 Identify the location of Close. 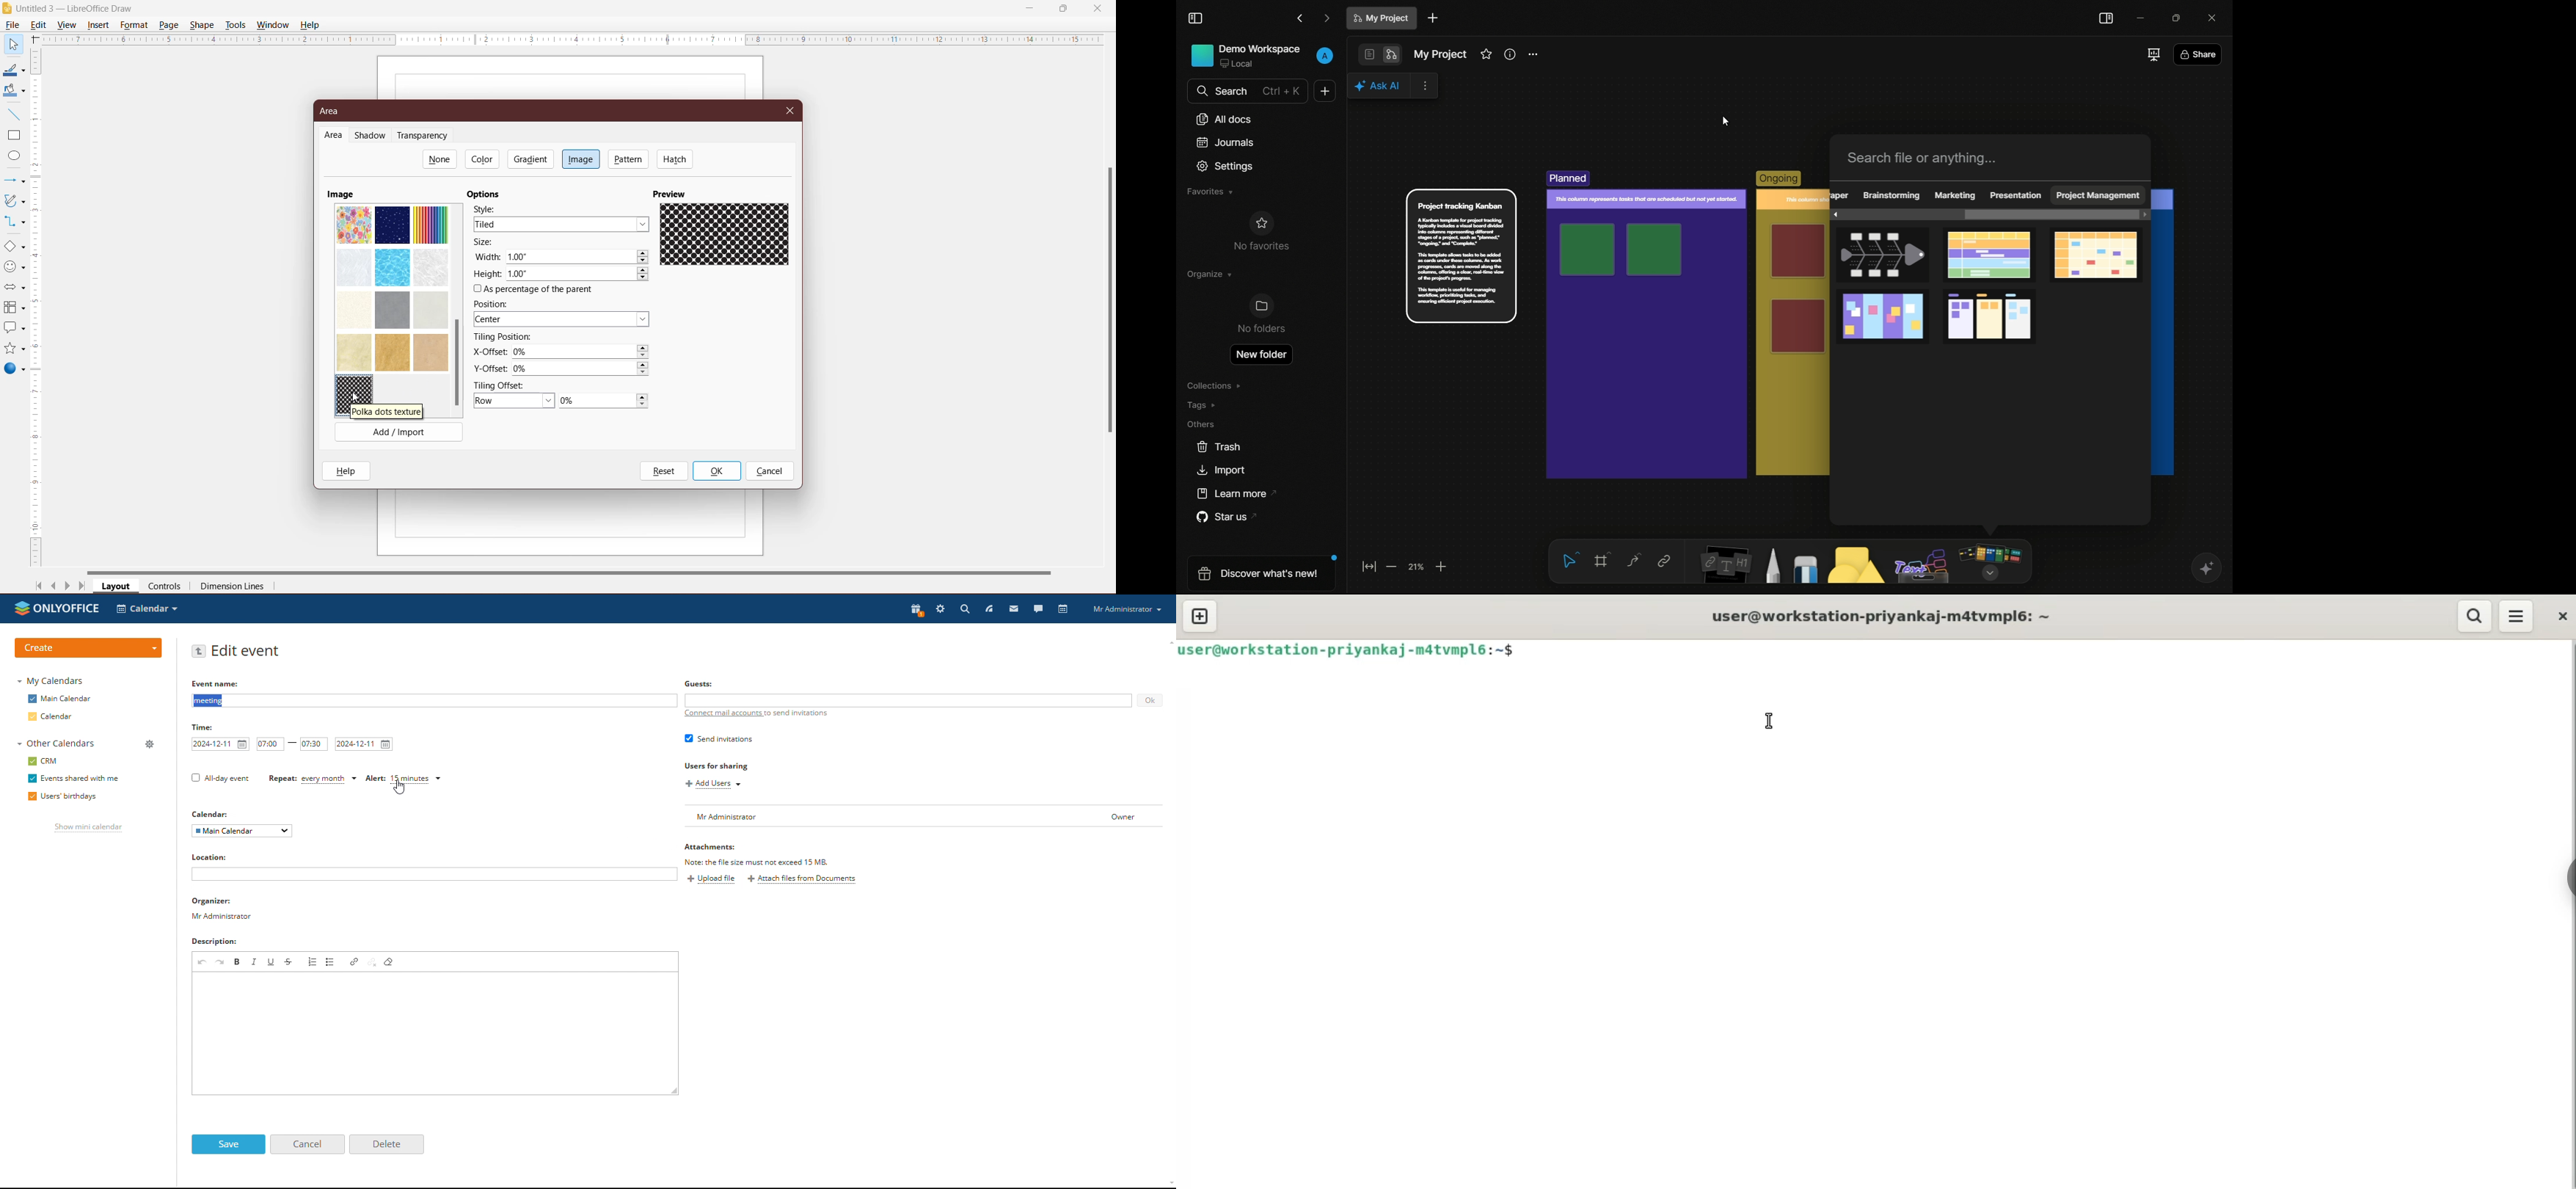
(1098, 8).